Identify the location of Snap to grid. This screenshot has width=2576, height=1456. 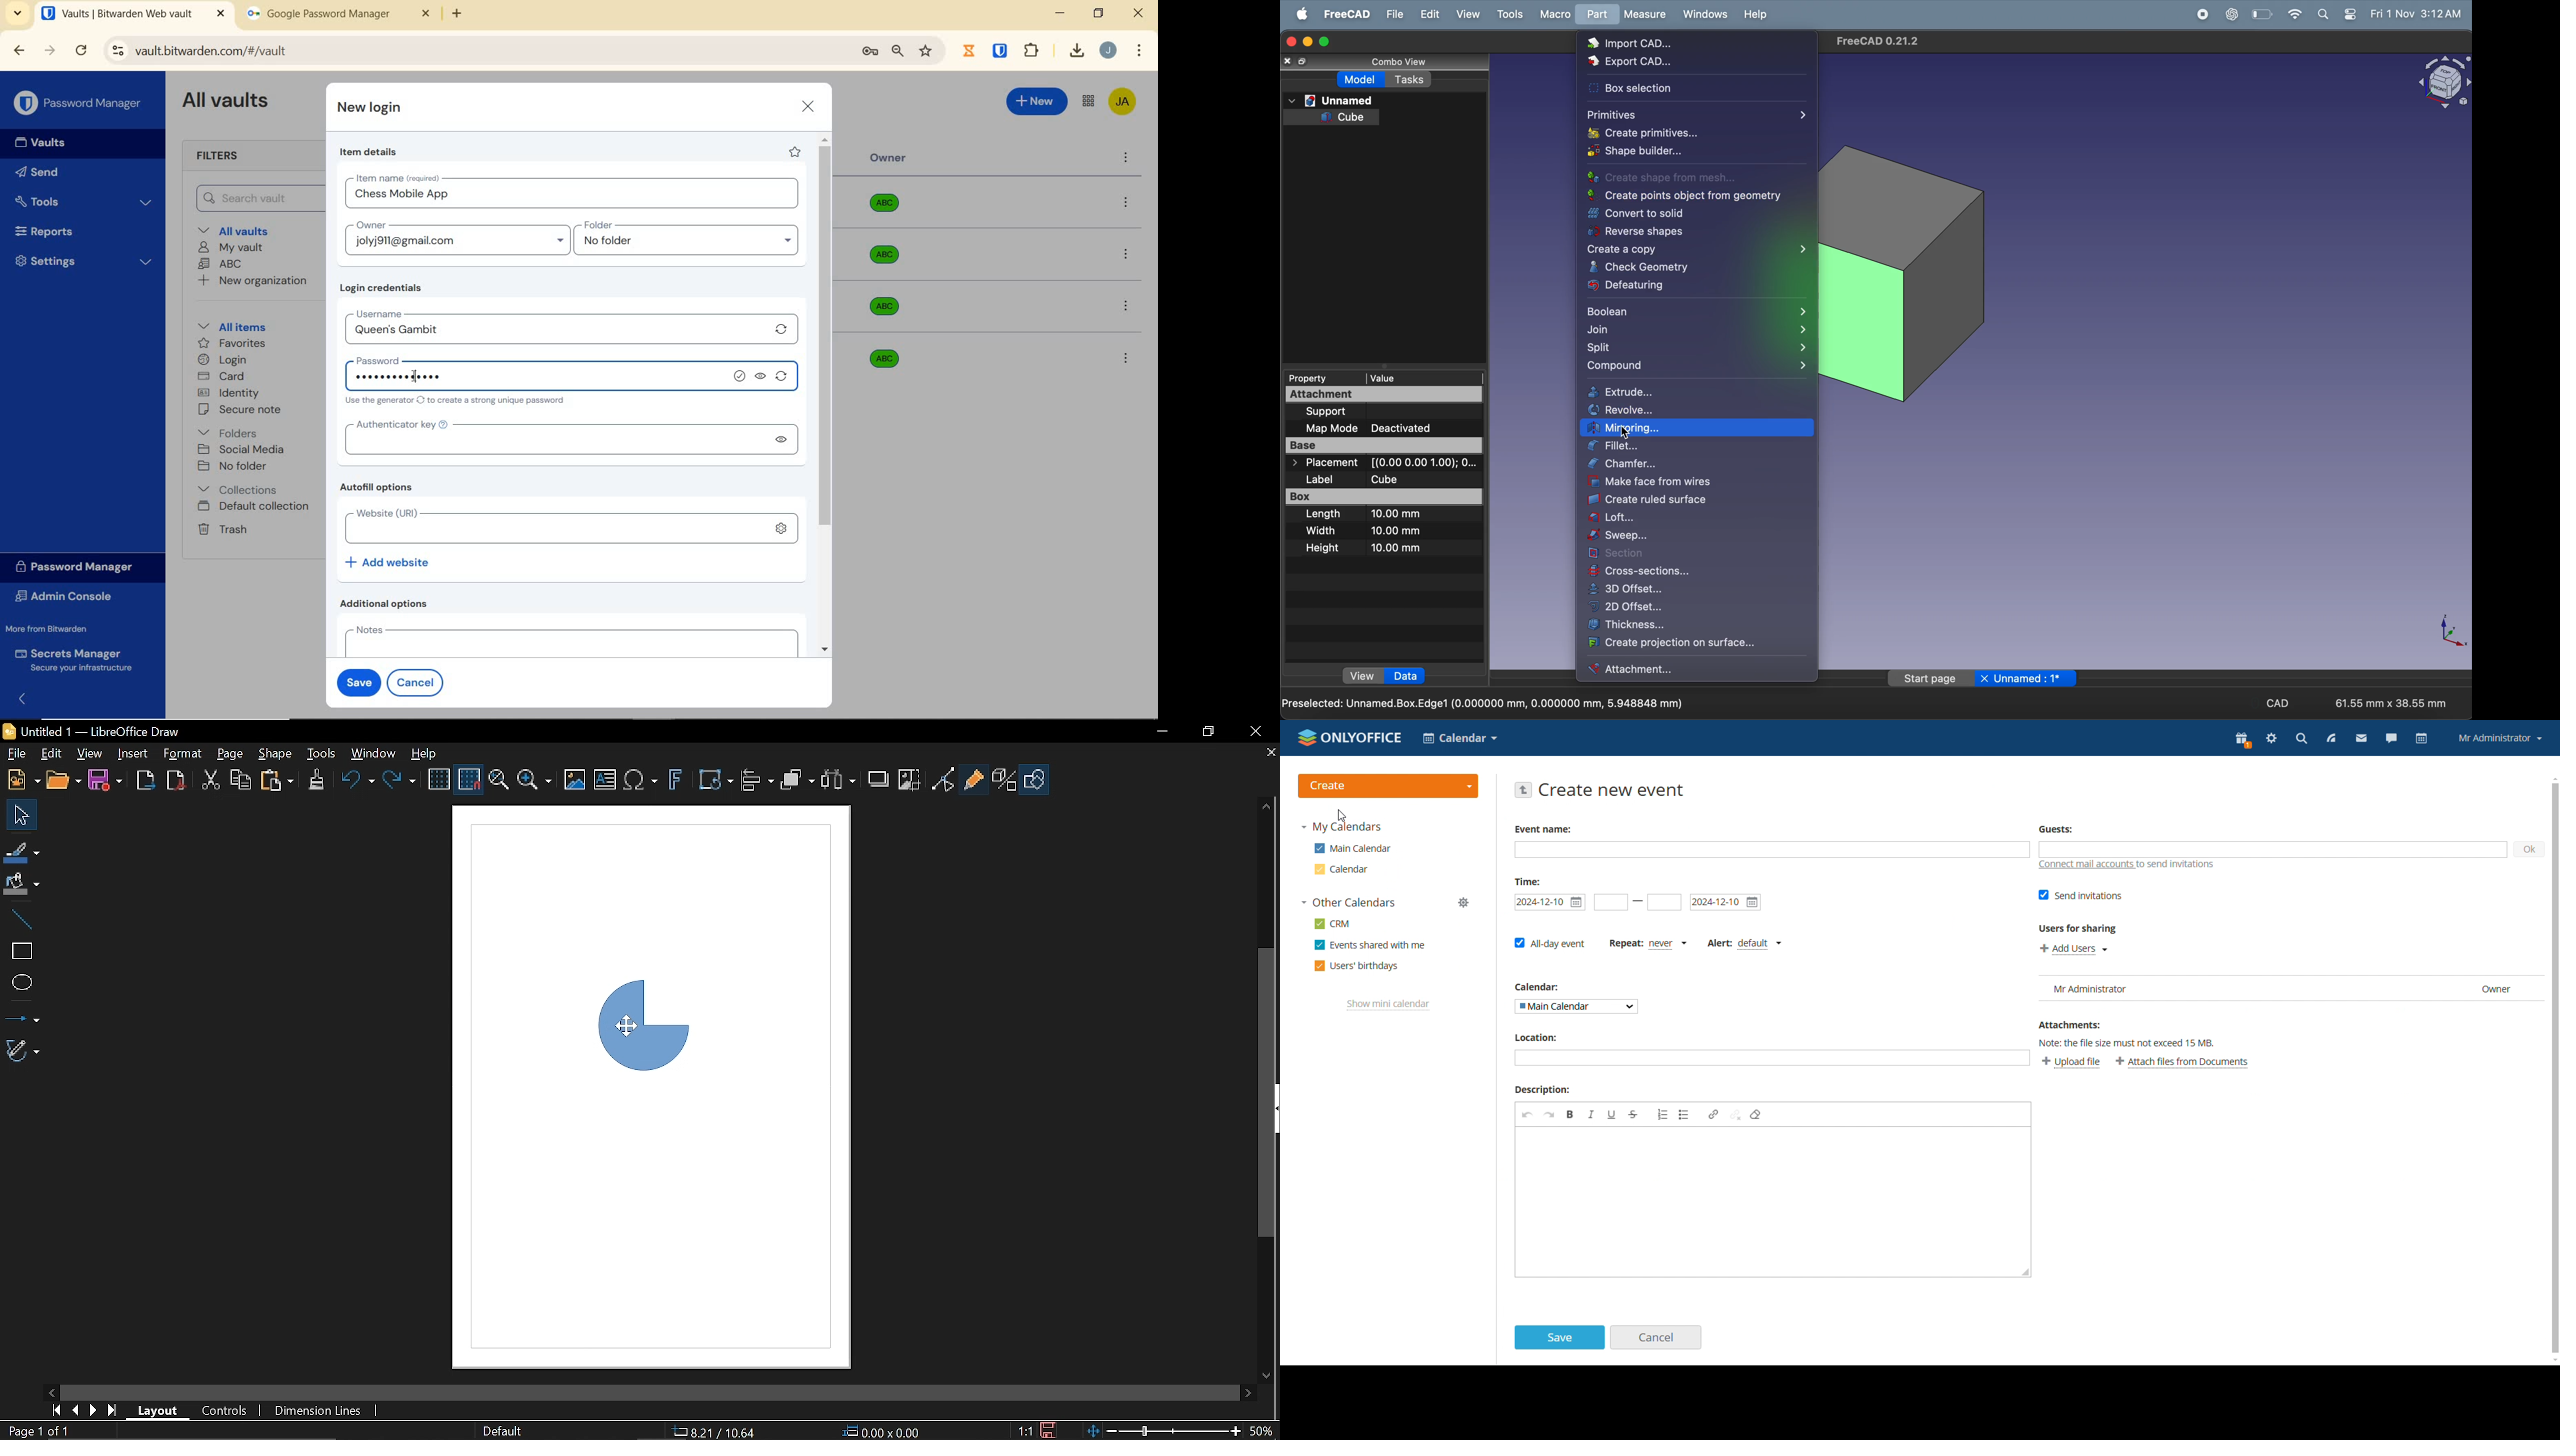
(470, 781).